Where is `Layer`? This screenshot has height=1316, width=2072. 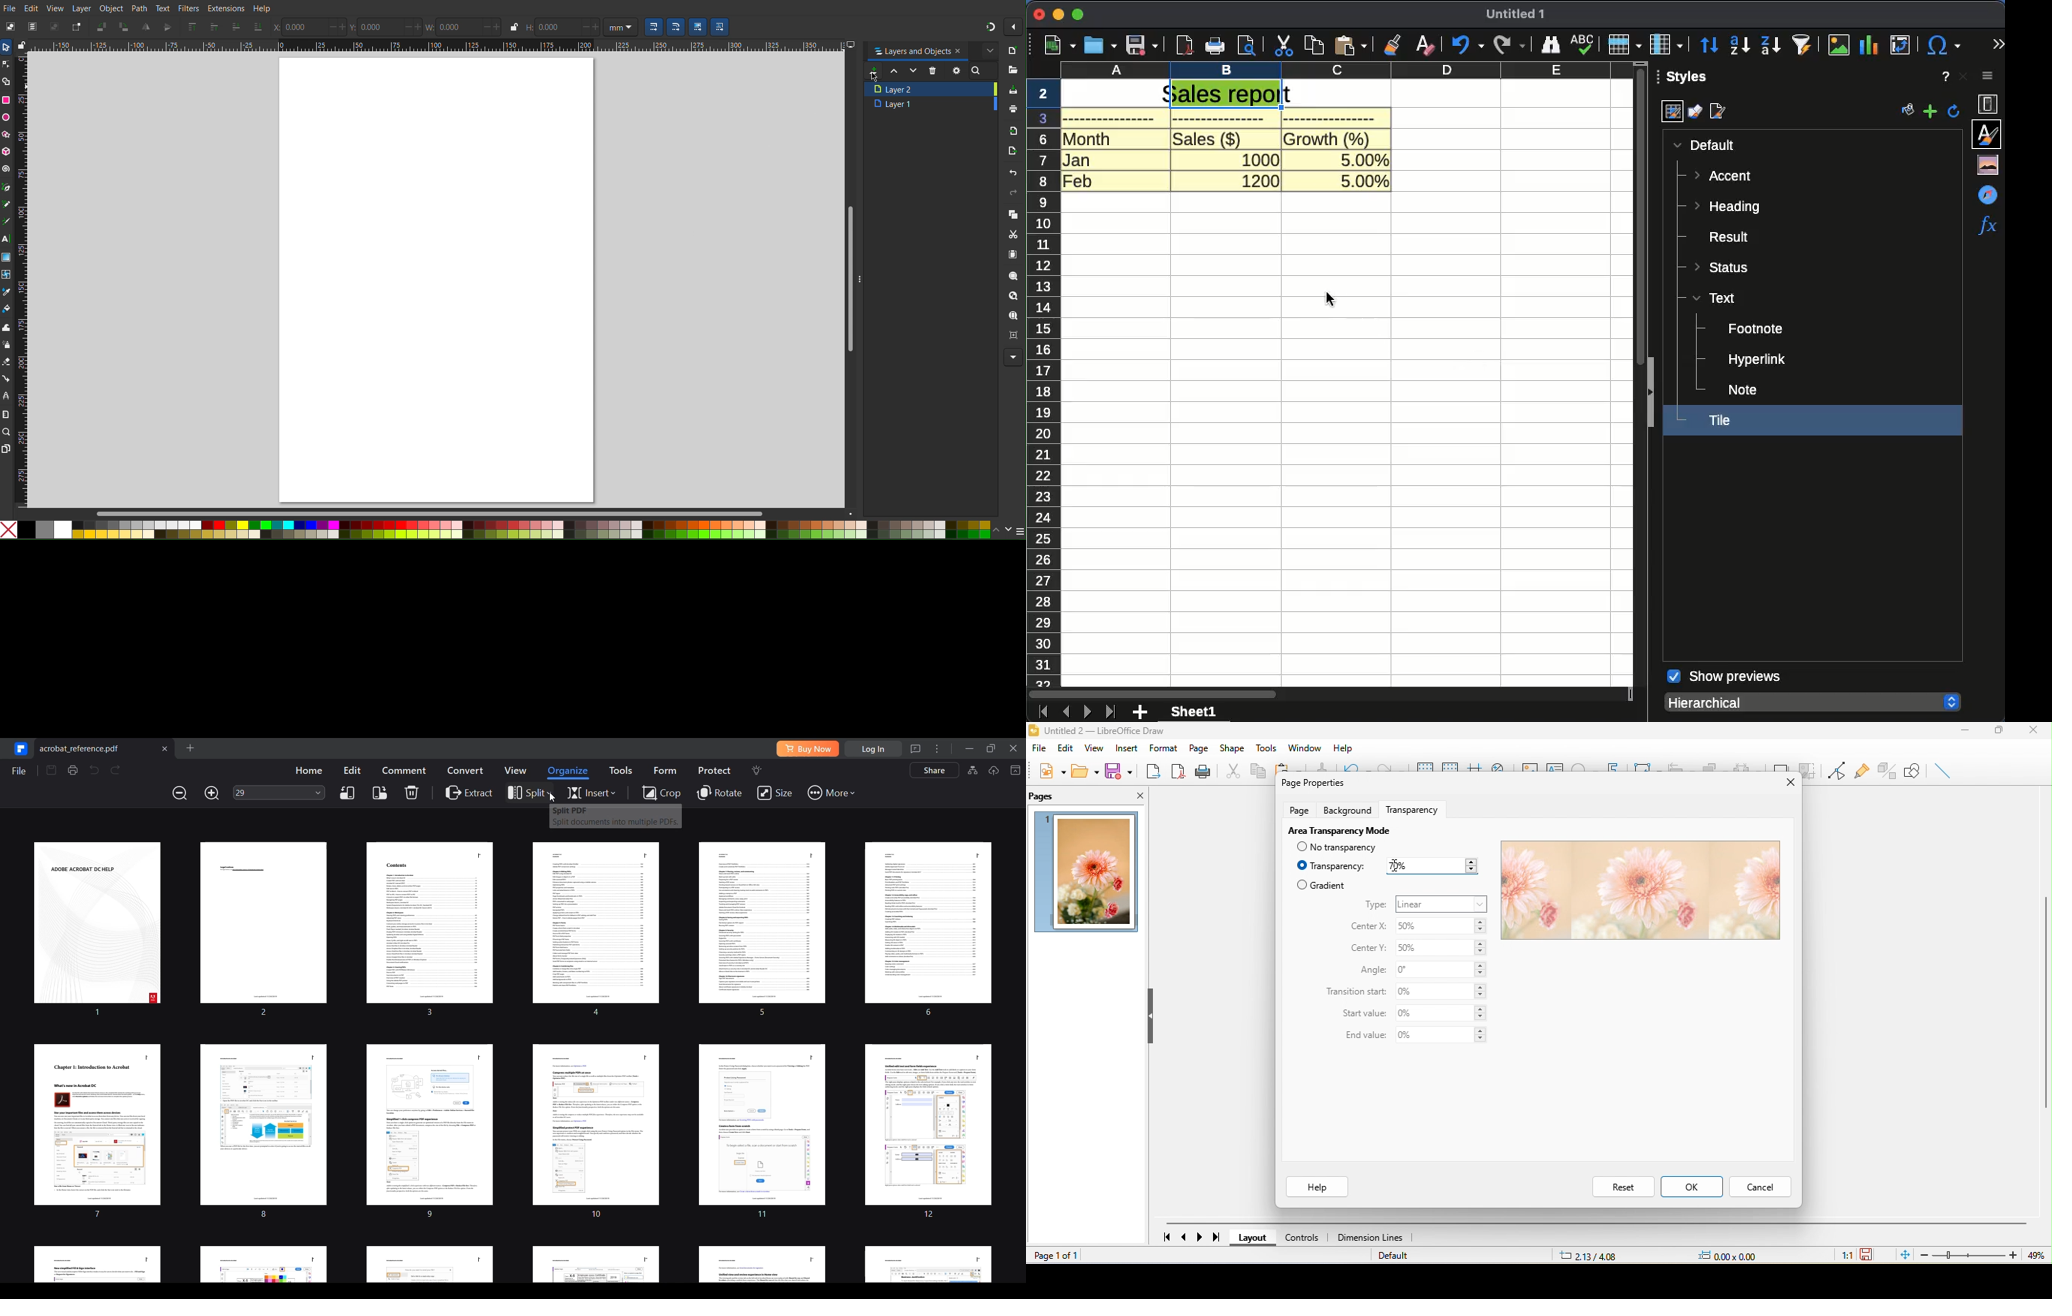 Layer is located at coordinates (83, 8).